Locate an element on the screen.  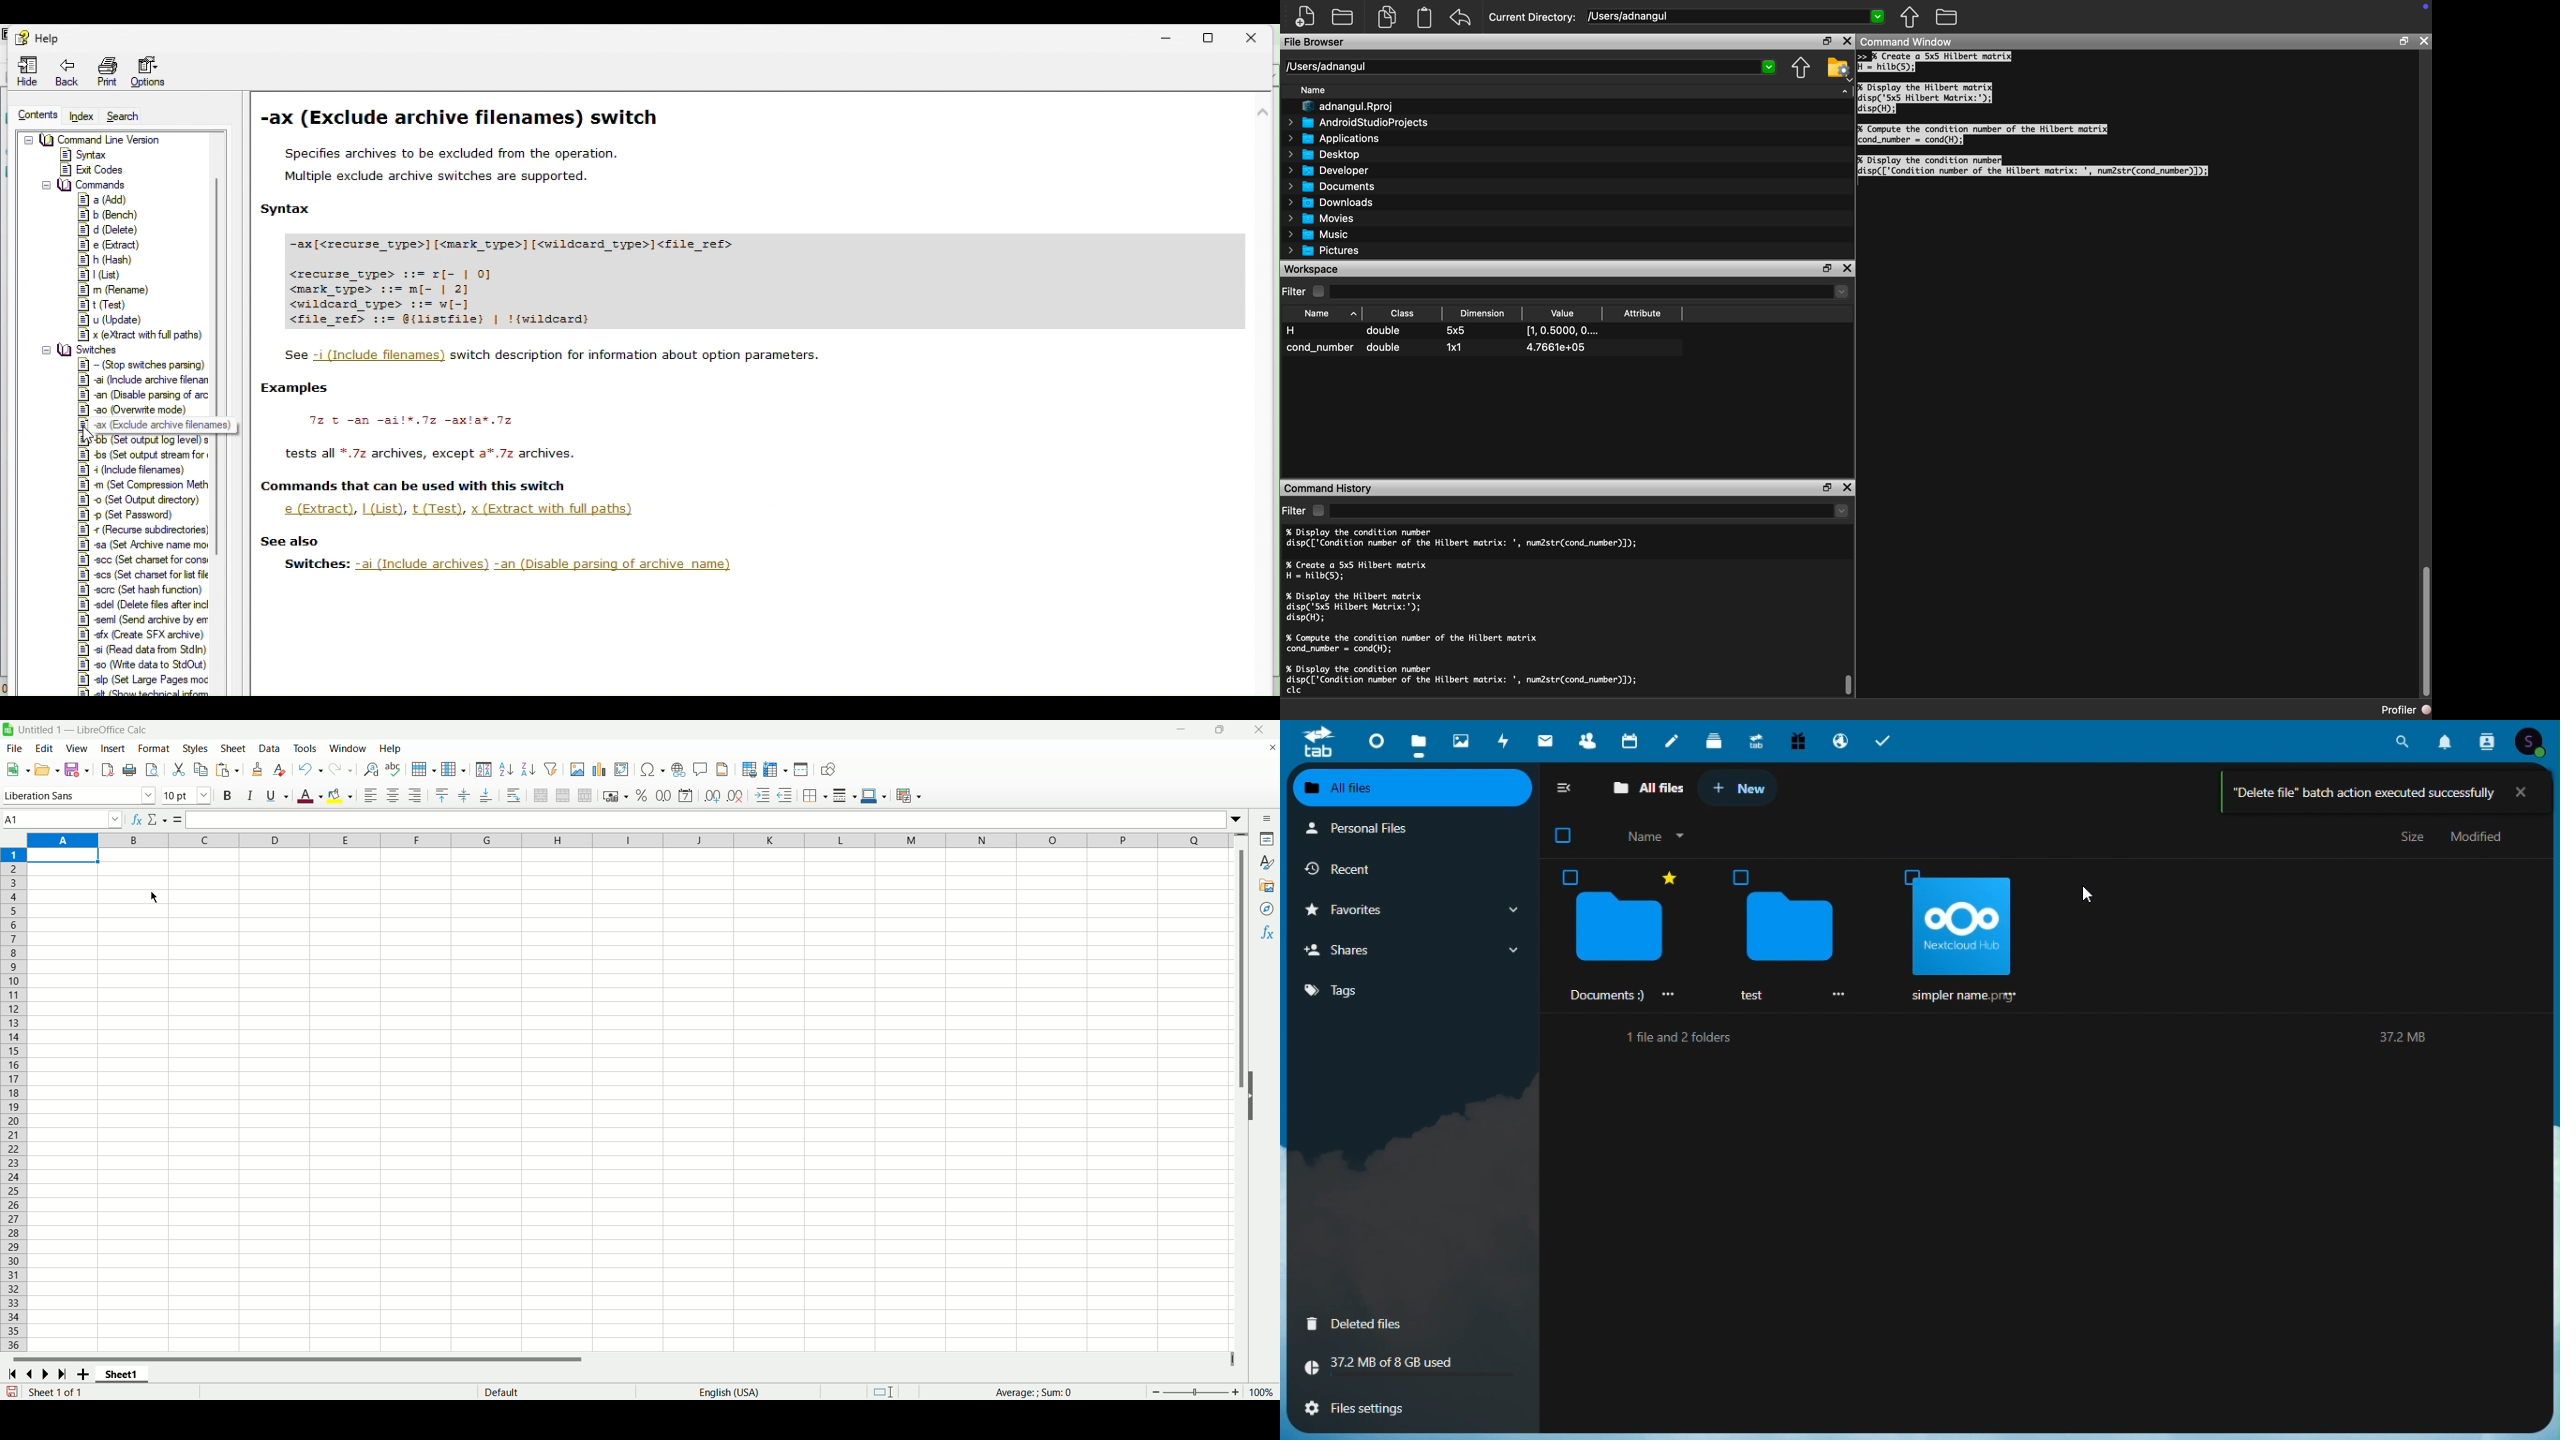
contacts is located at coordinates (2487, 740).